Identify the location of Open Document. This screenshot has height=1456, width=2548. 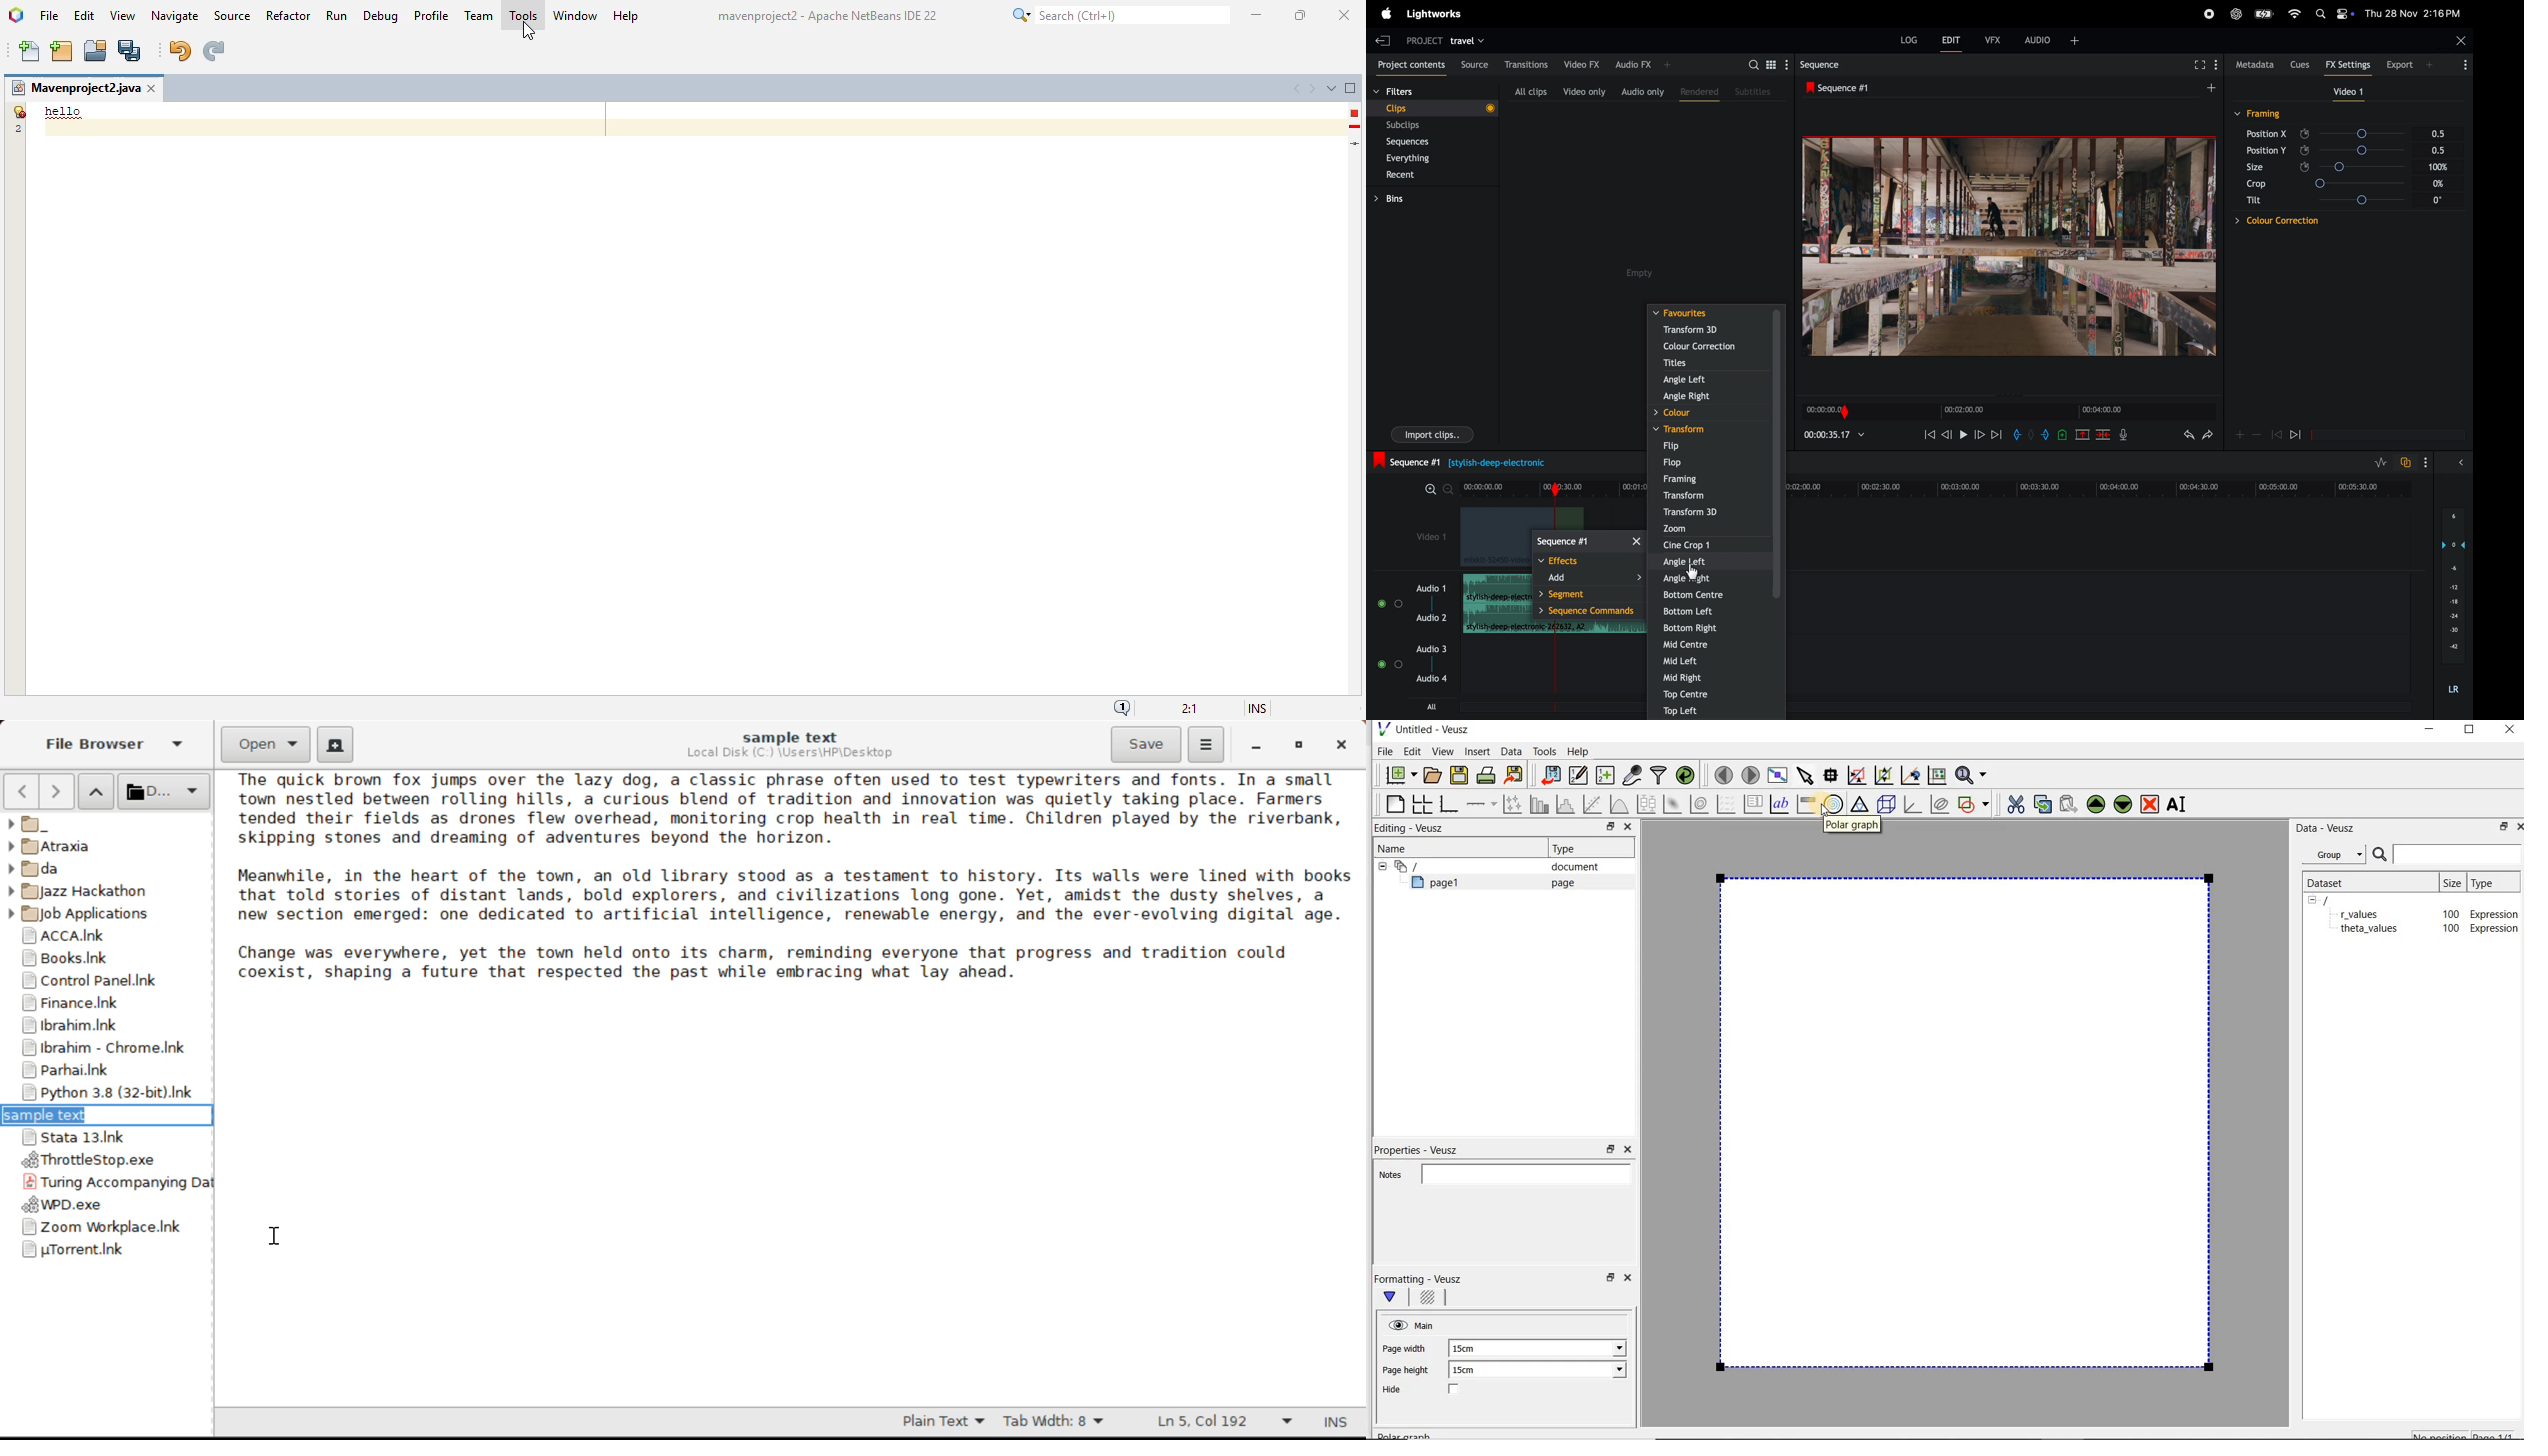
(266, 743).